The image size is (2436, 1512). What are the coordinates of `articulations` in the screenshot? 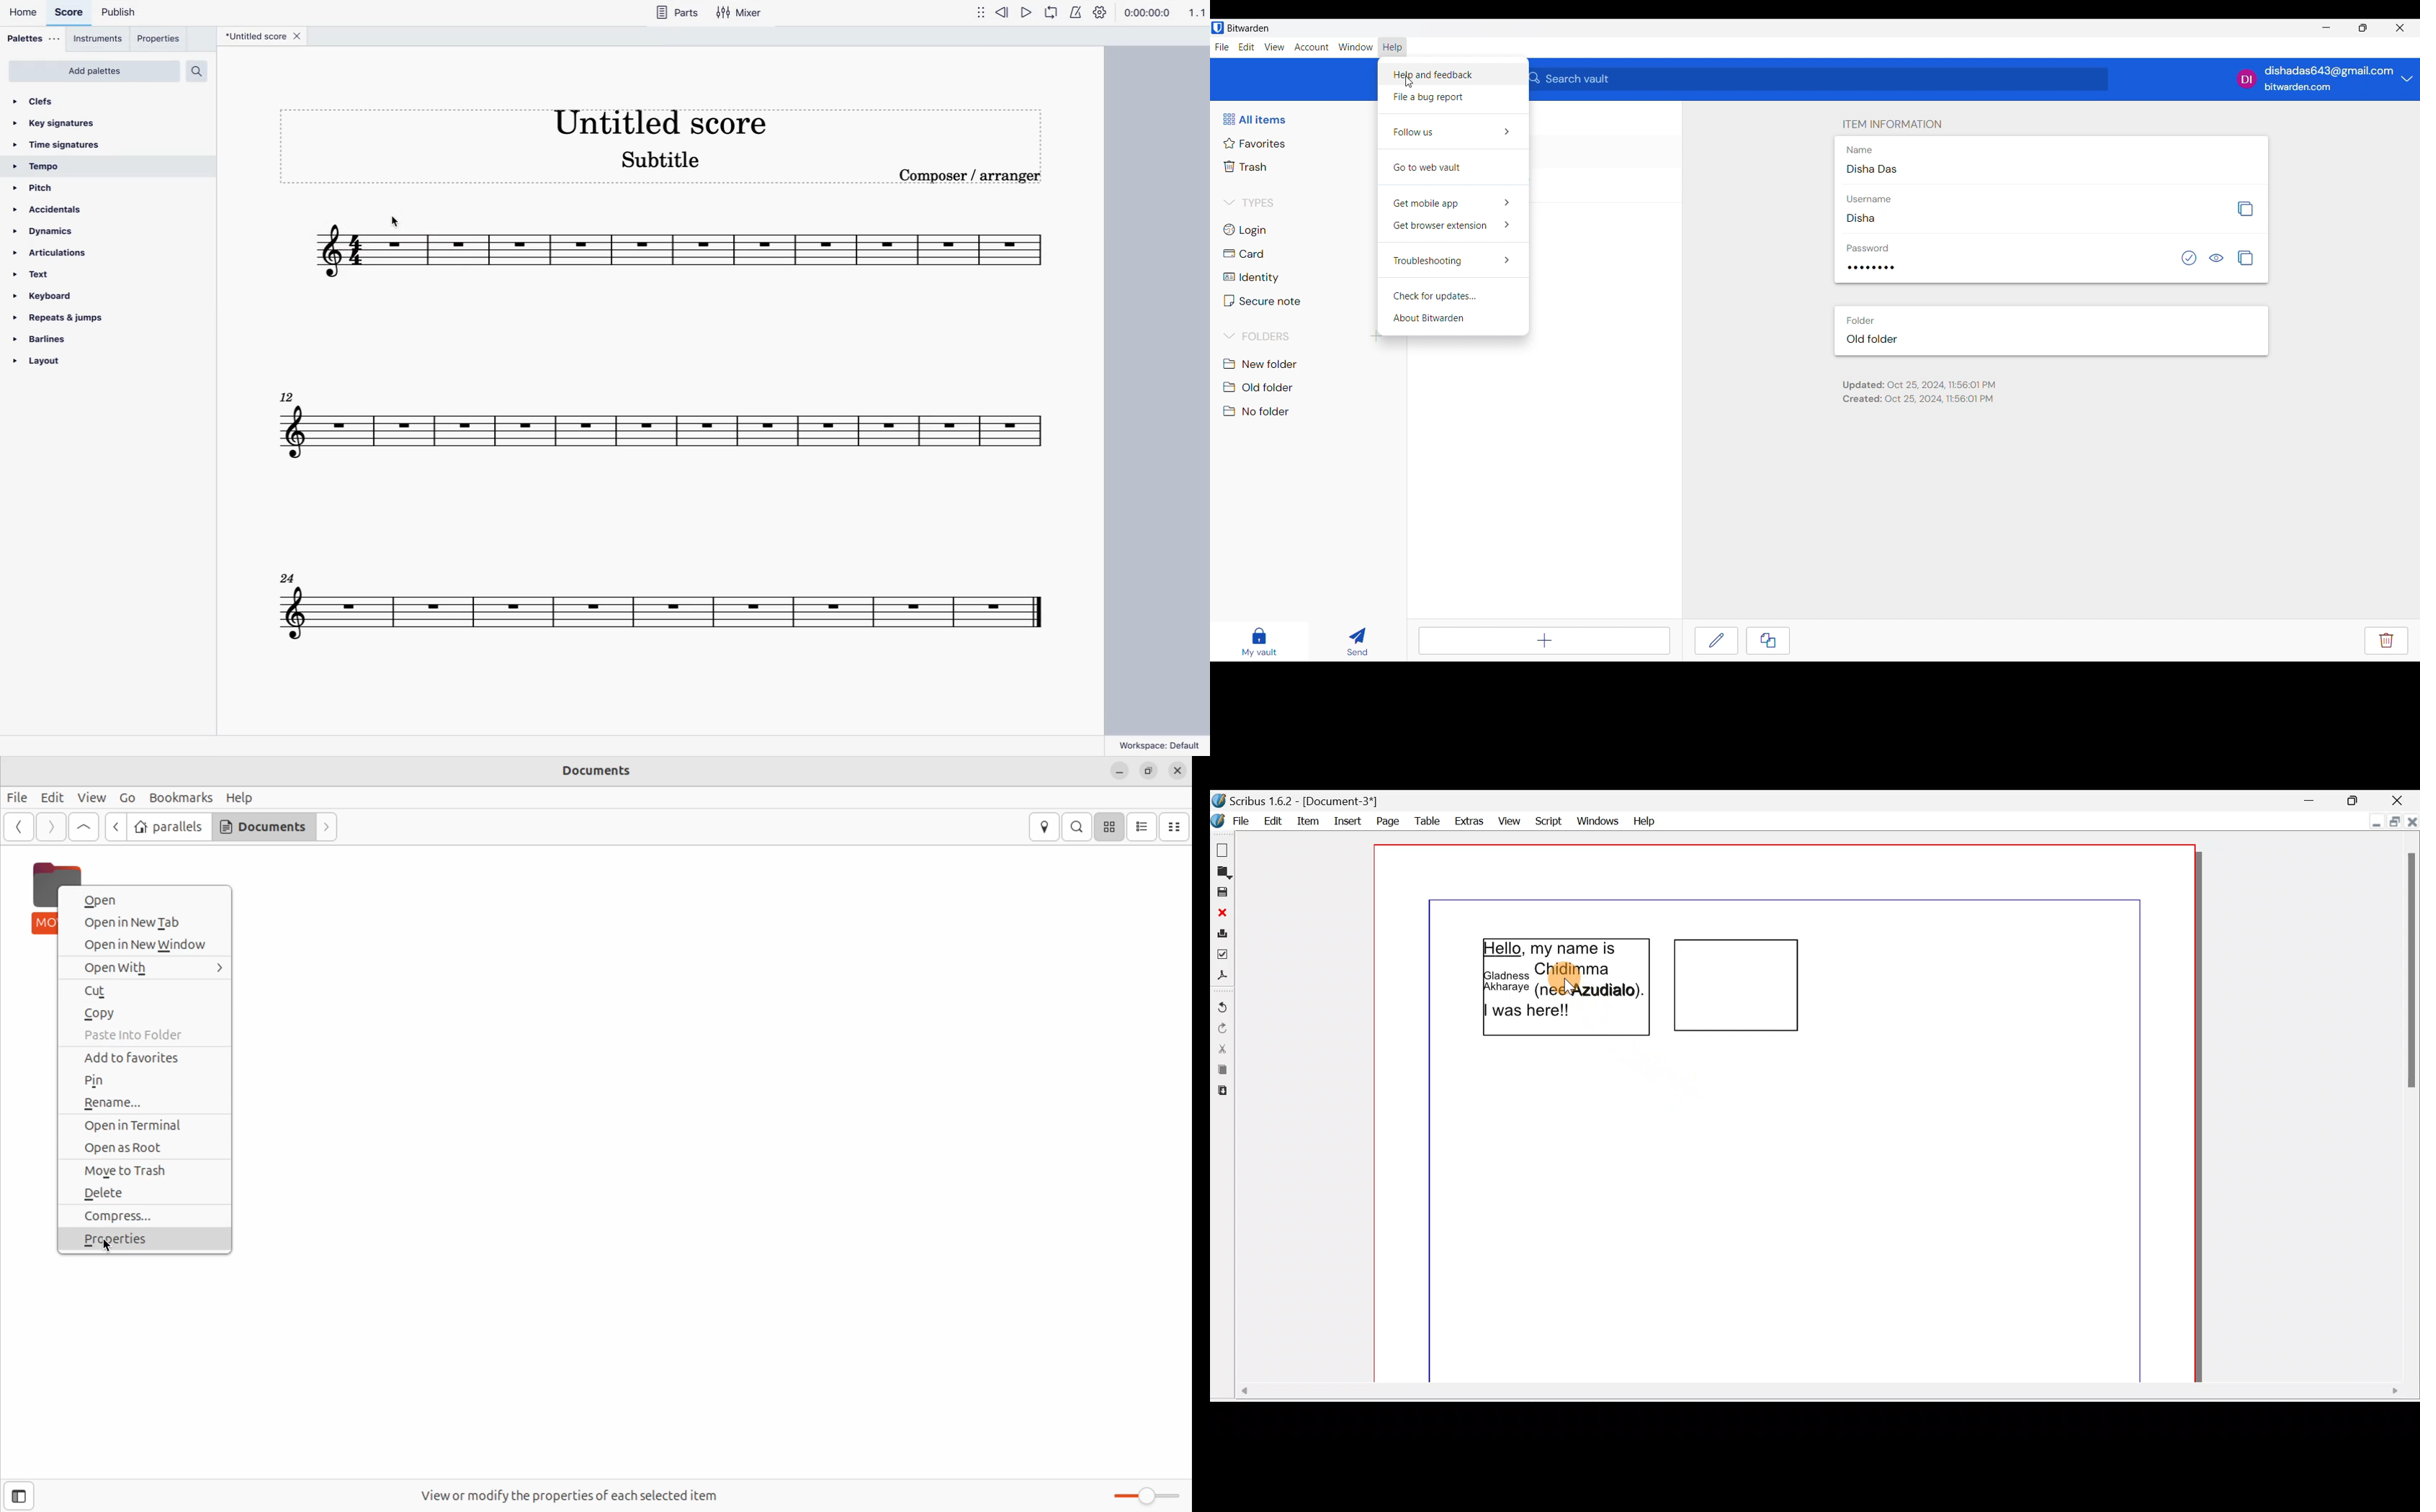 It's located at (58, 253).